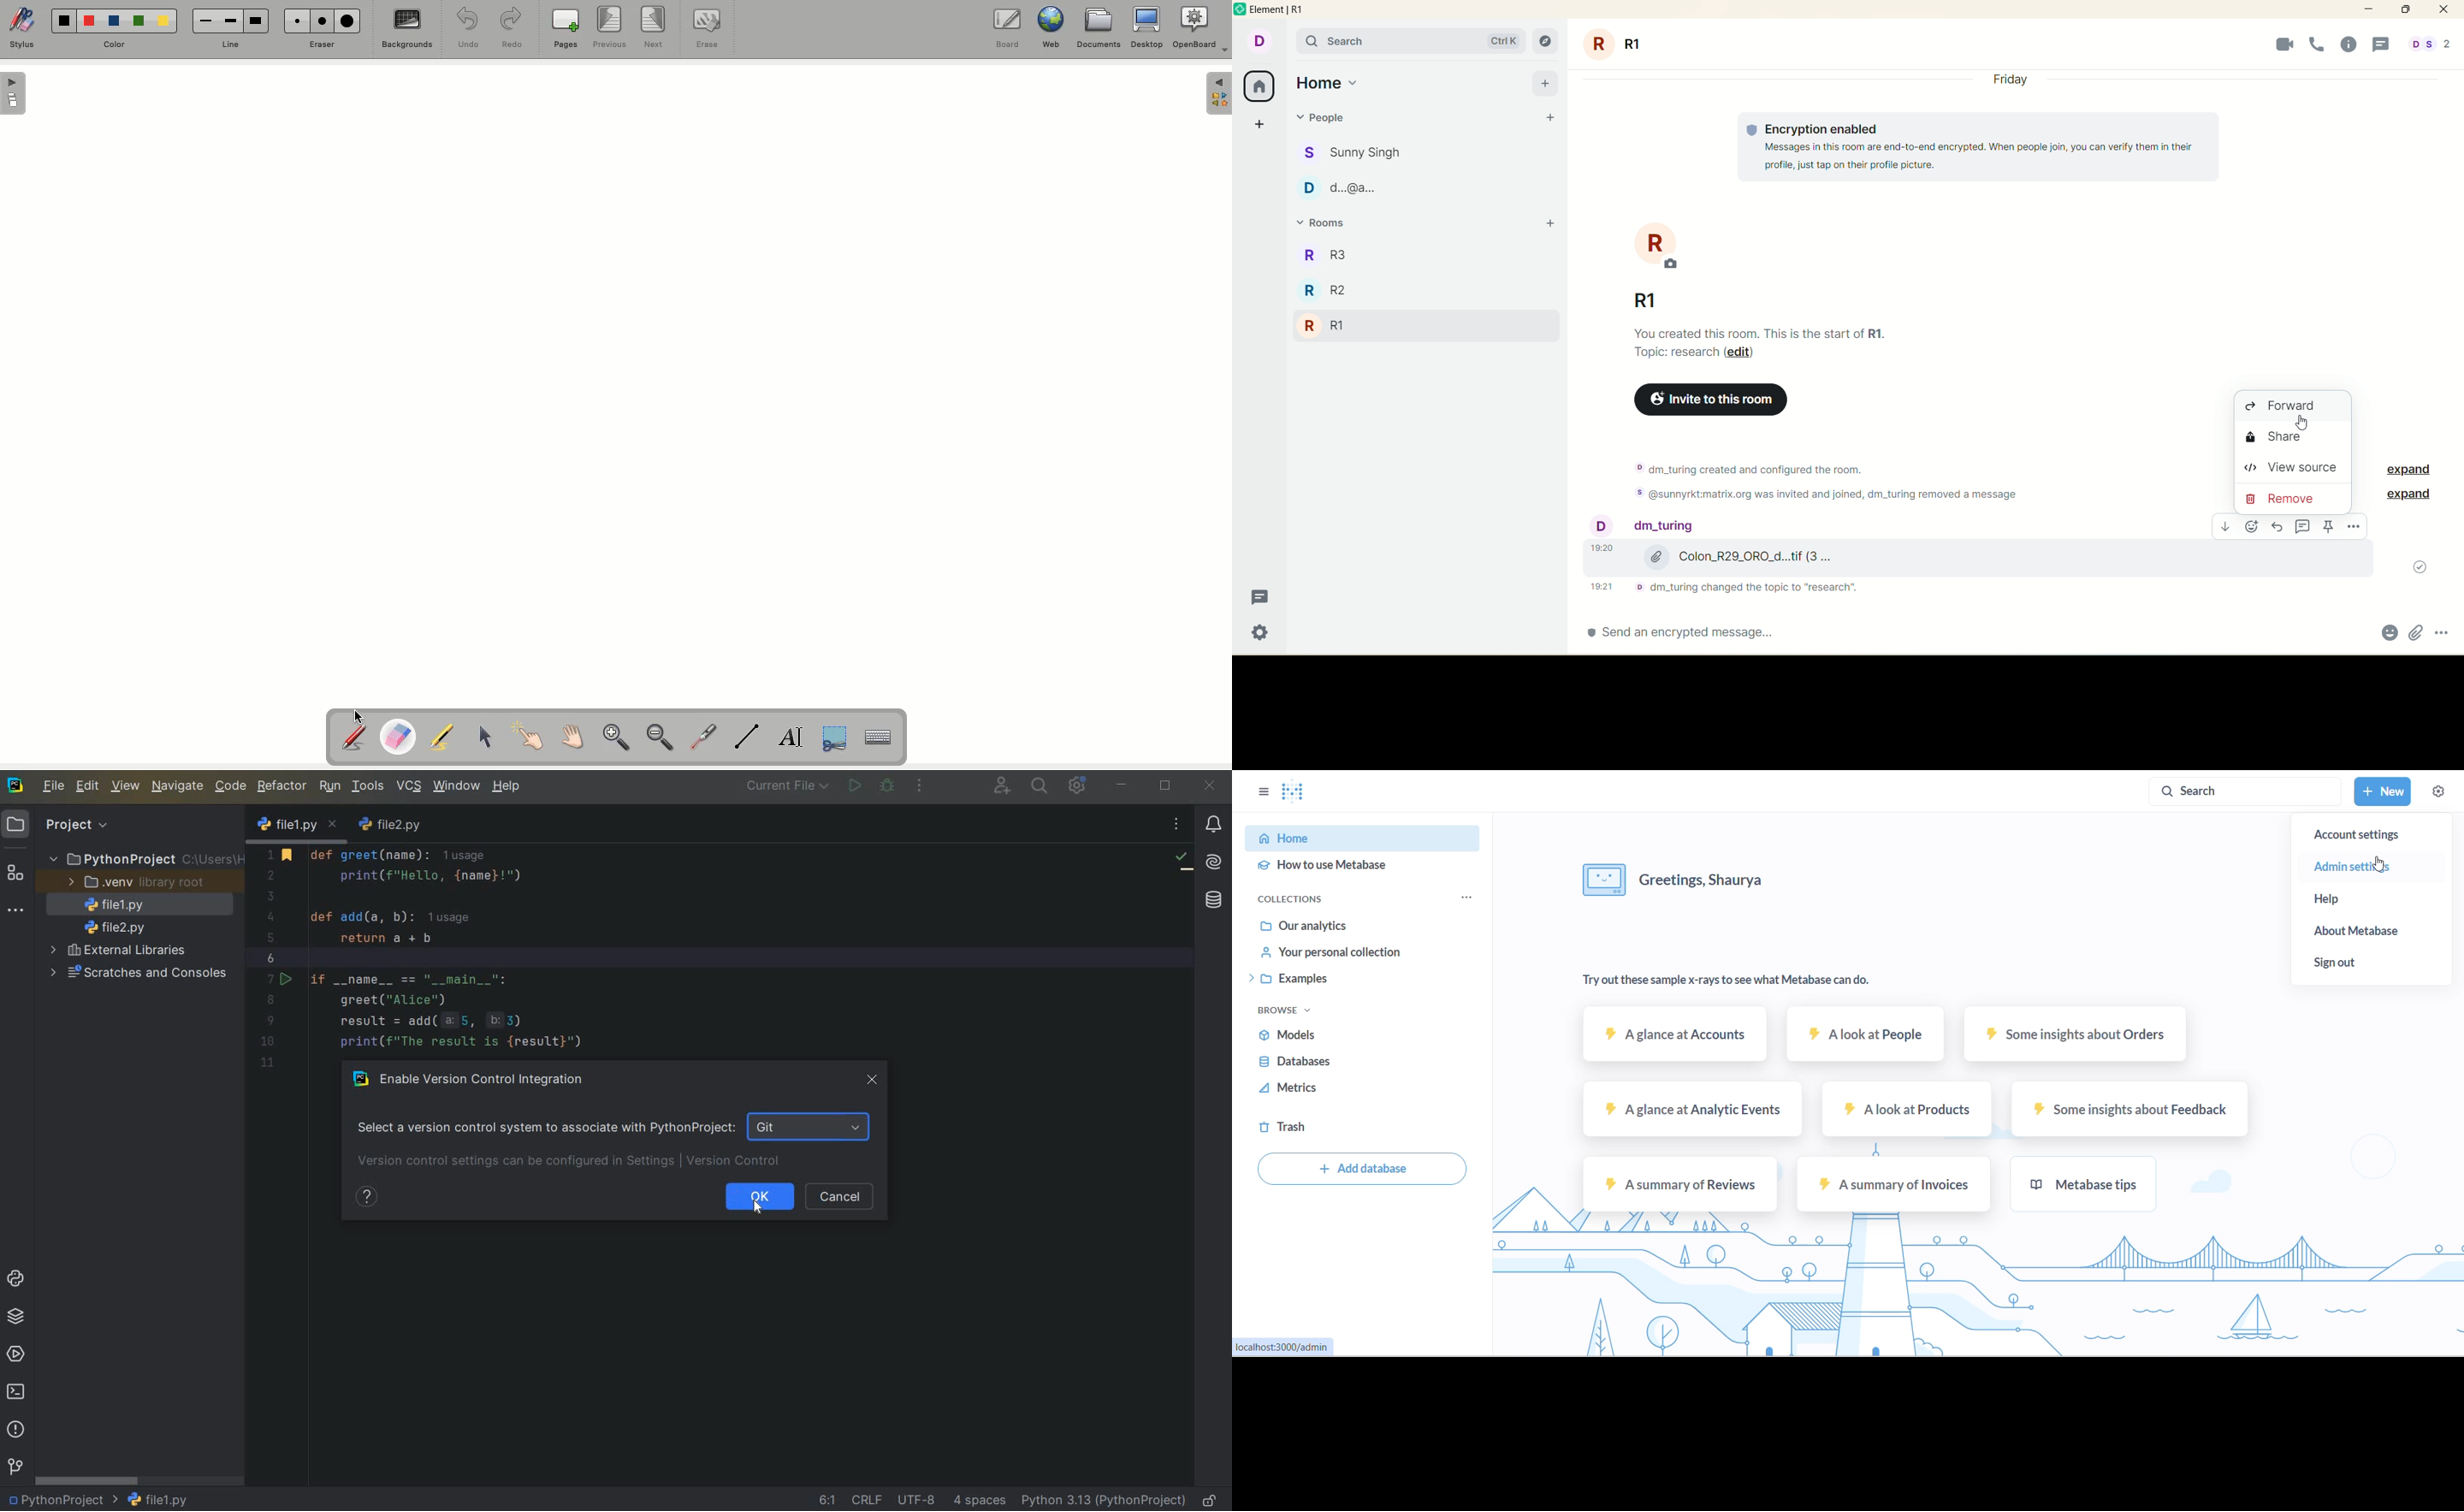 The height and width of the screenshot is (1512, 2464). I want to click on minimize, so click(2370, 8).